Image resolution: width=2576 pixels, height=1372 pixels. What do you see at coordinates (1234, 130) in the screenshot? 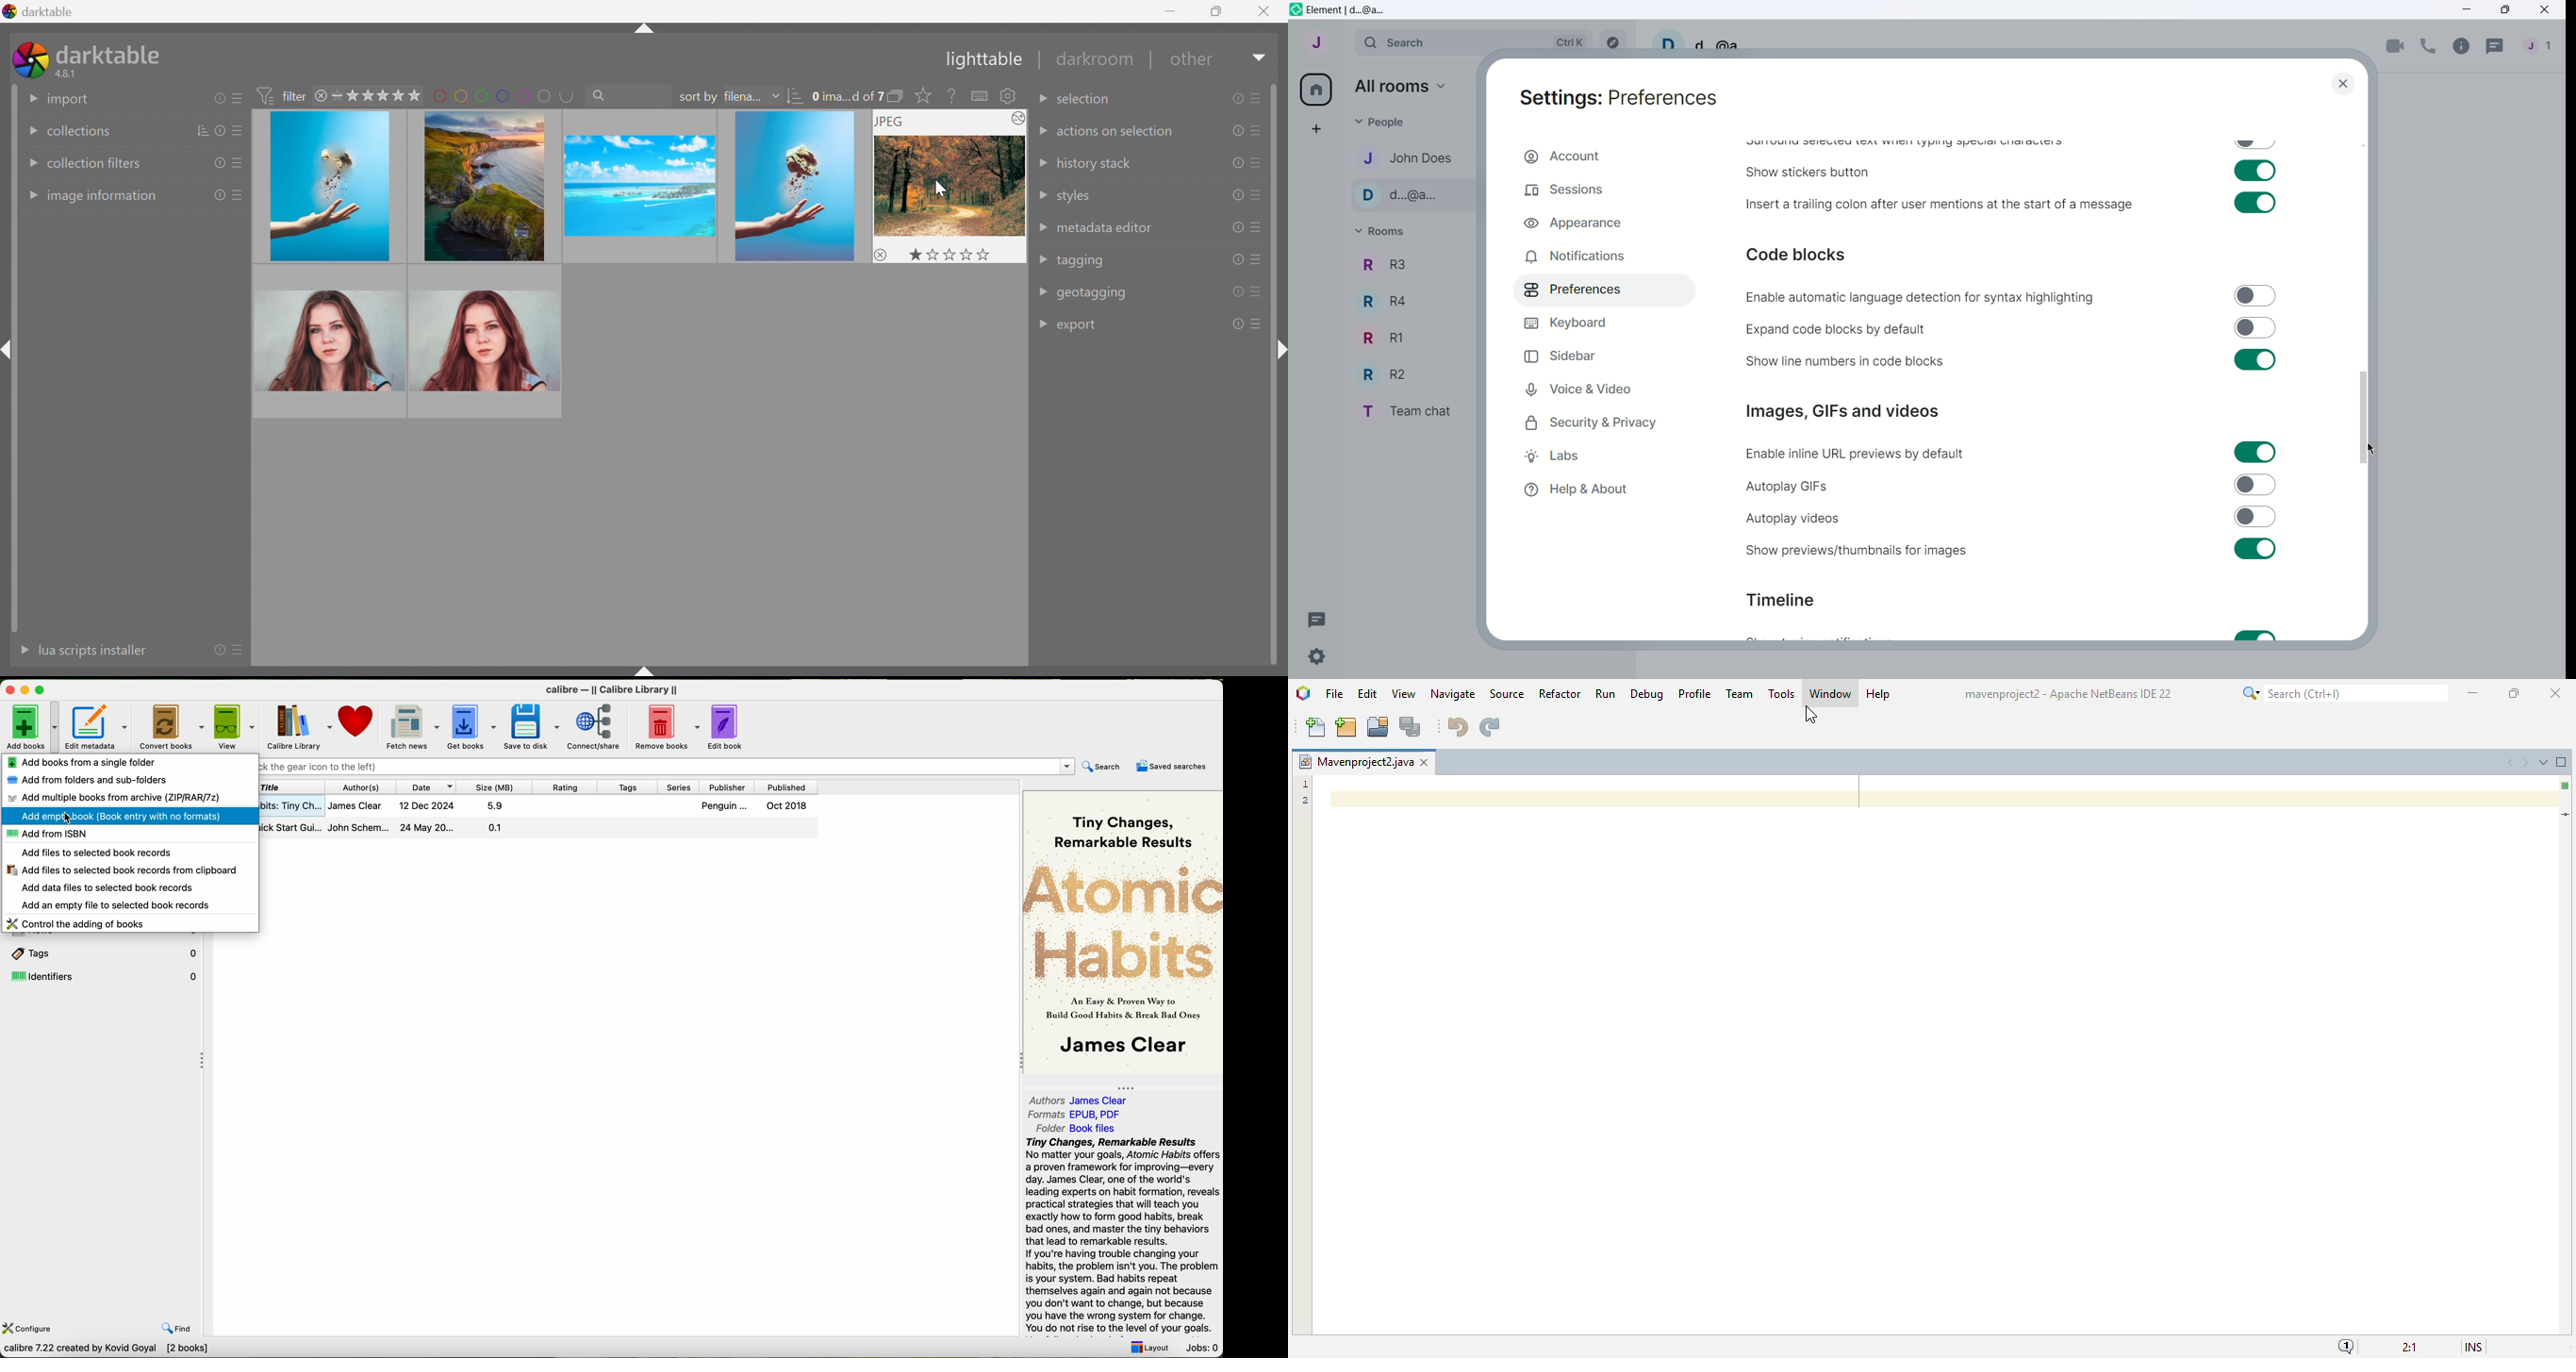
I see `reset` at bounding box center [1234, 130].